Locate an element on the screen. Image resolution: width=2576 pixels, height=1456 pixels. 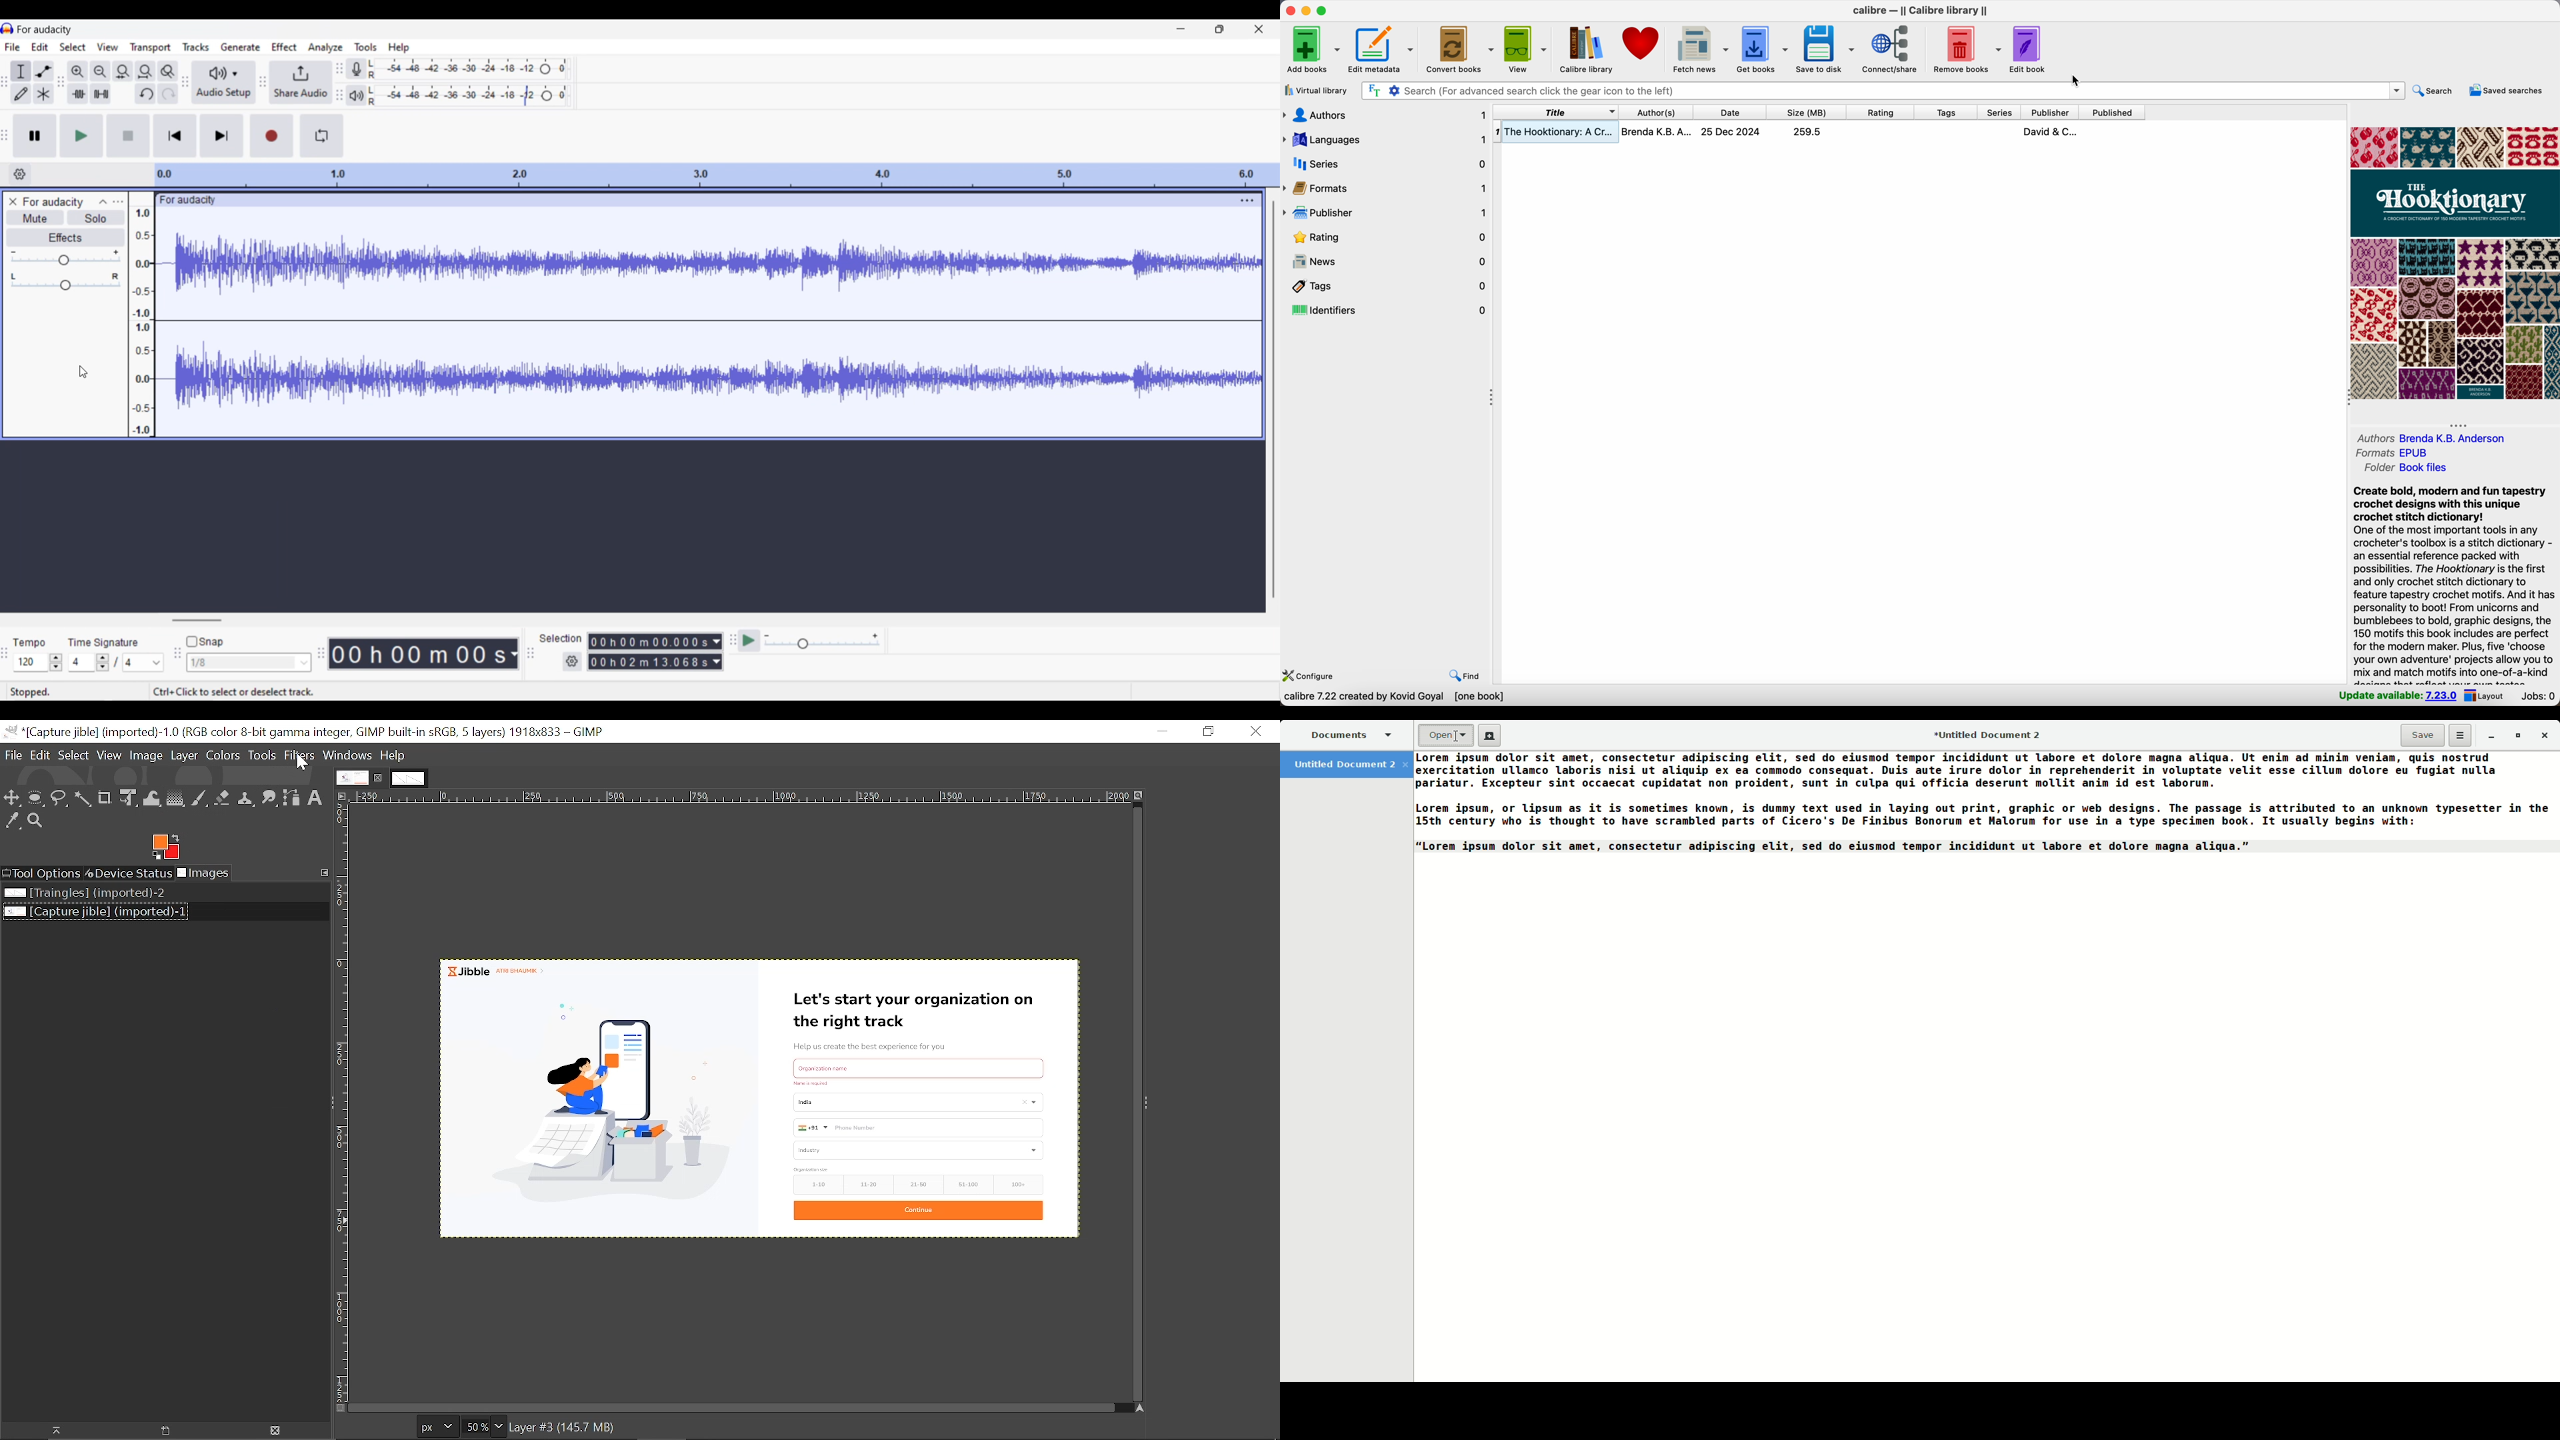
Record/Record new track is located at coordinates (271, 136).